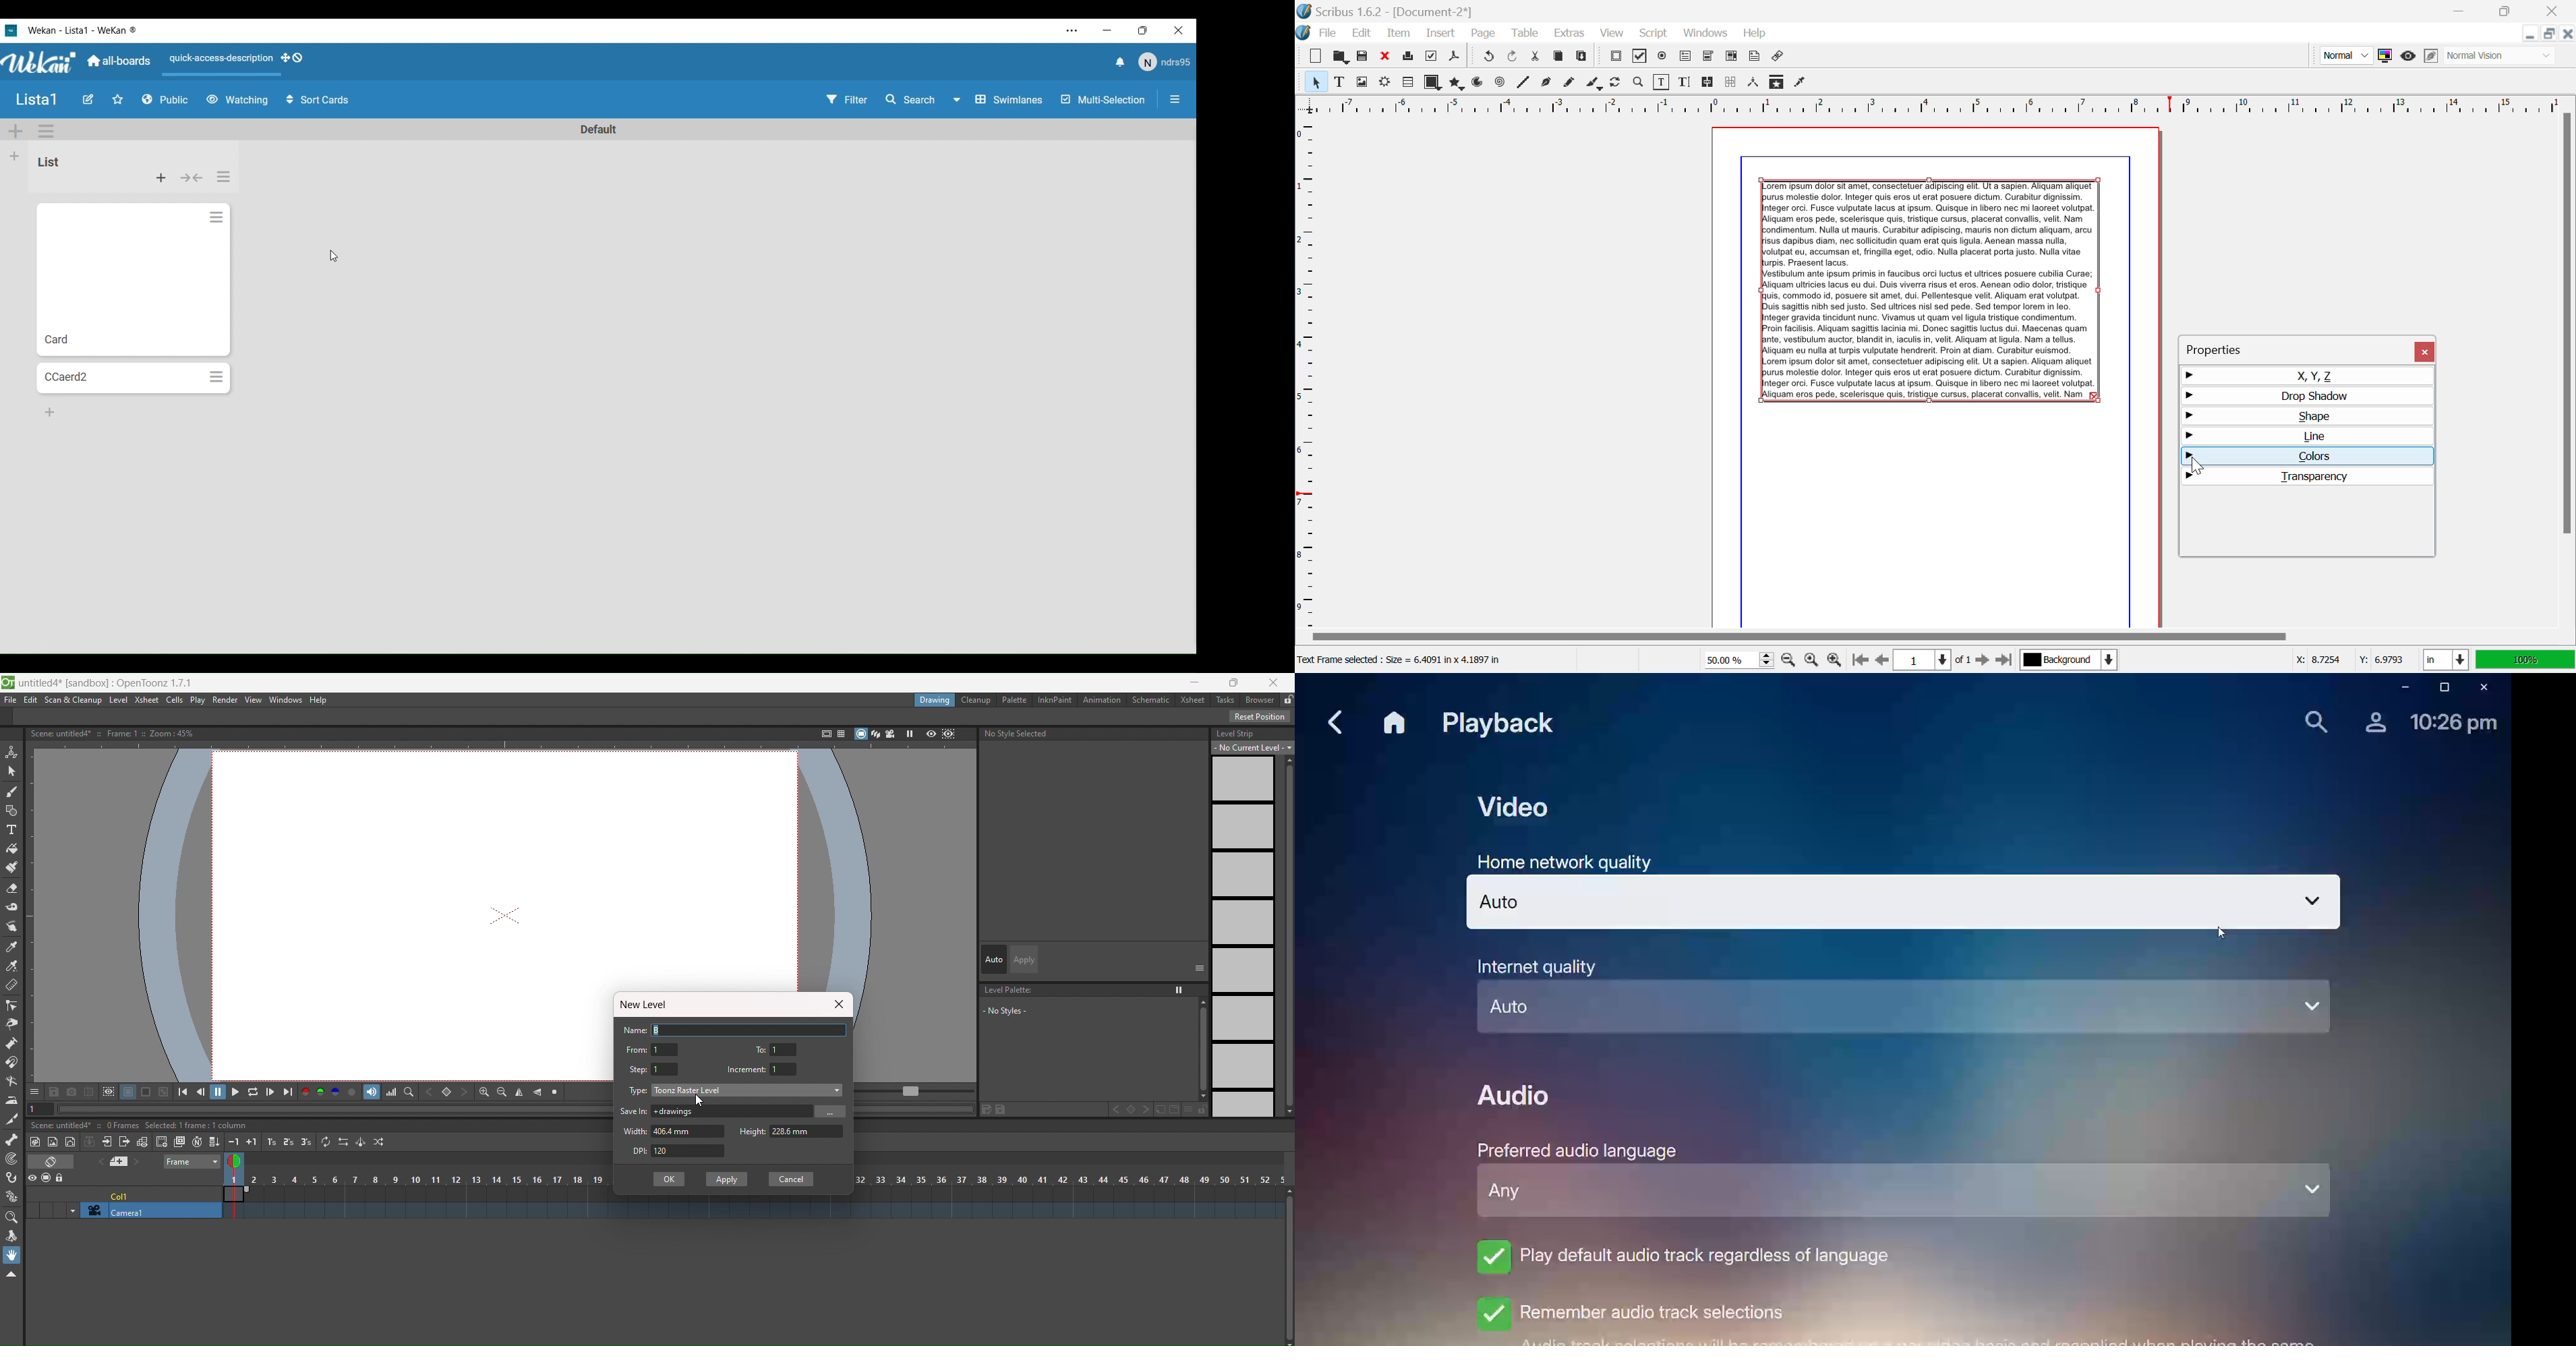 This screenshot has width=2576, height=1372. I want to click on Close, so click(1181, 31).